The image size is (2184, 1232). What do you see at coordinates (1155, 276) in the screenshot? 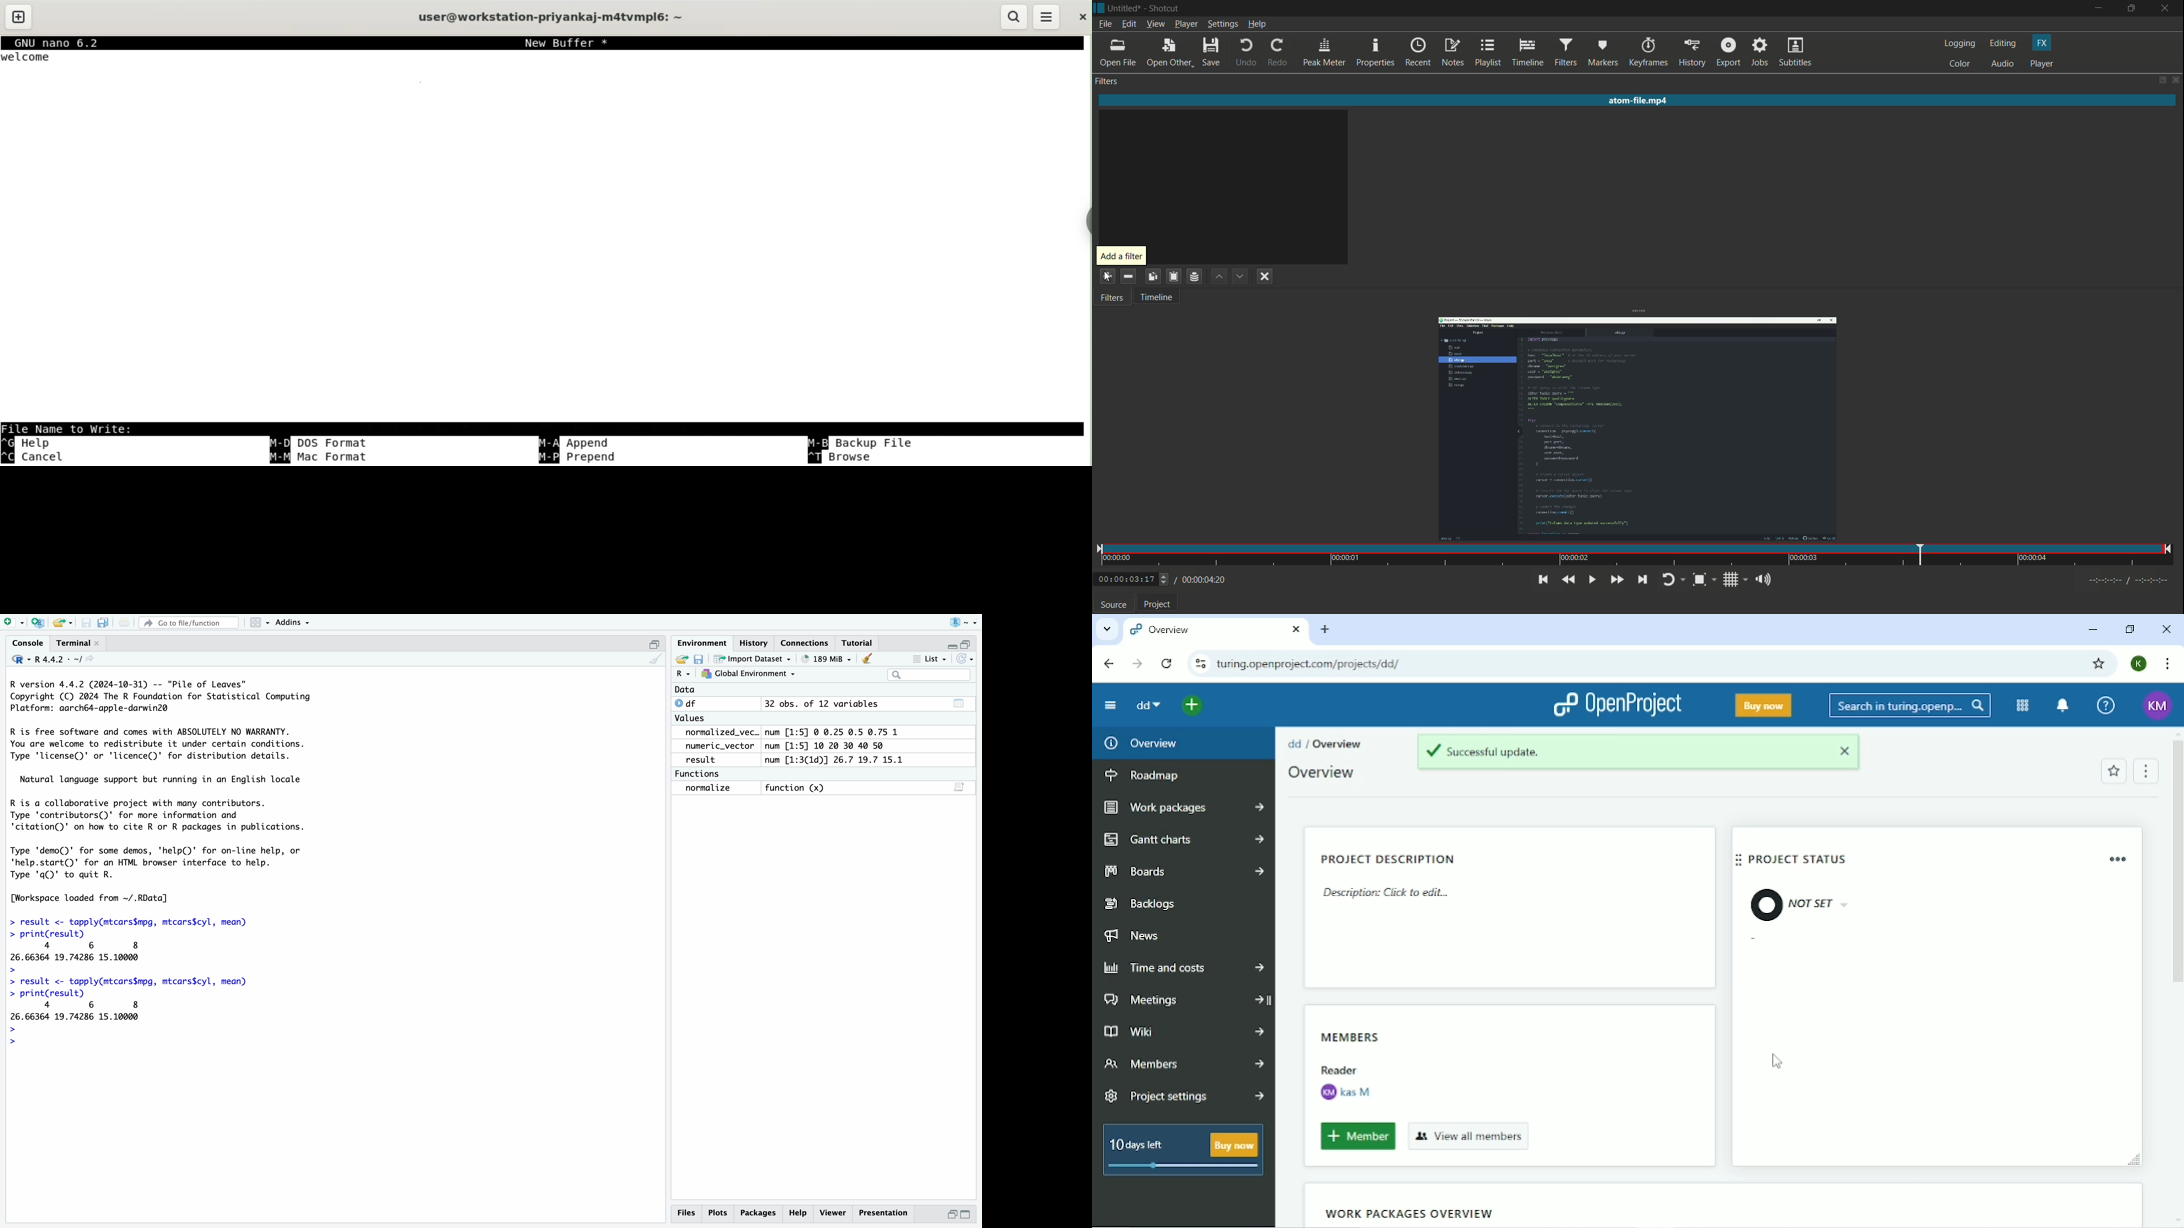
I see `copy selected filter` at bounding box center [1155, 276].